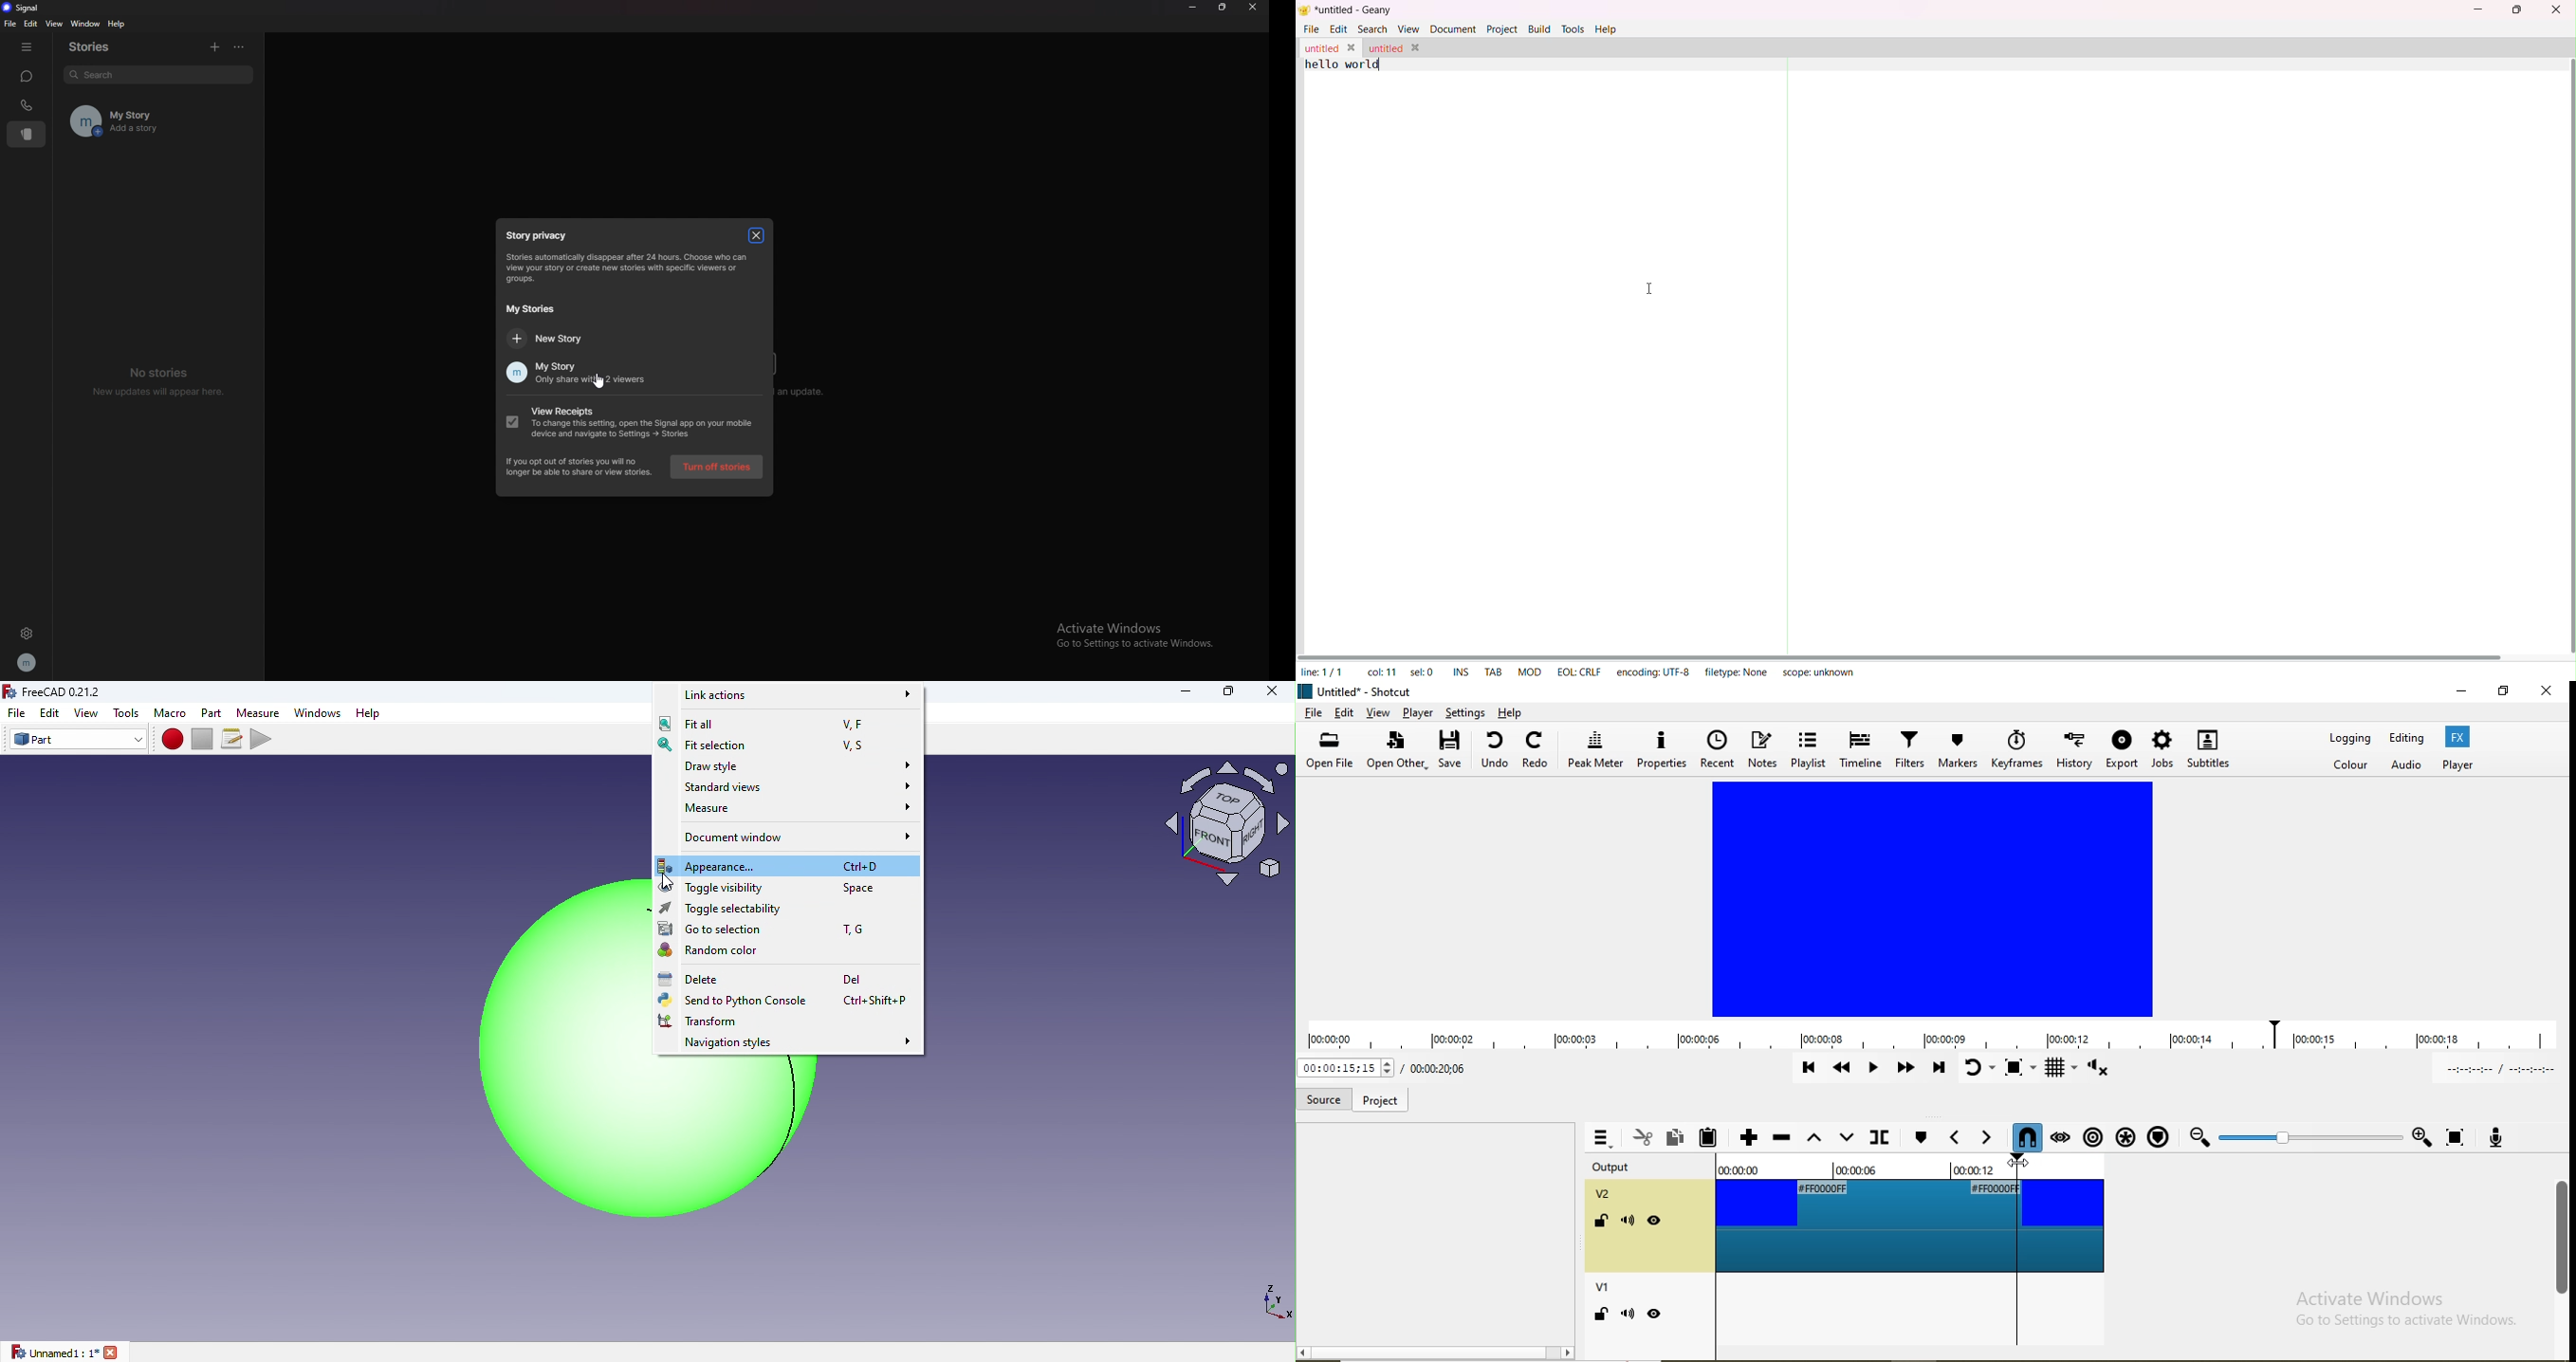 The width and height of the screenshot is (2576, 1372). Describe the element at coordinates (1320, 49) in the screenshot. I see `untitled` at that location.